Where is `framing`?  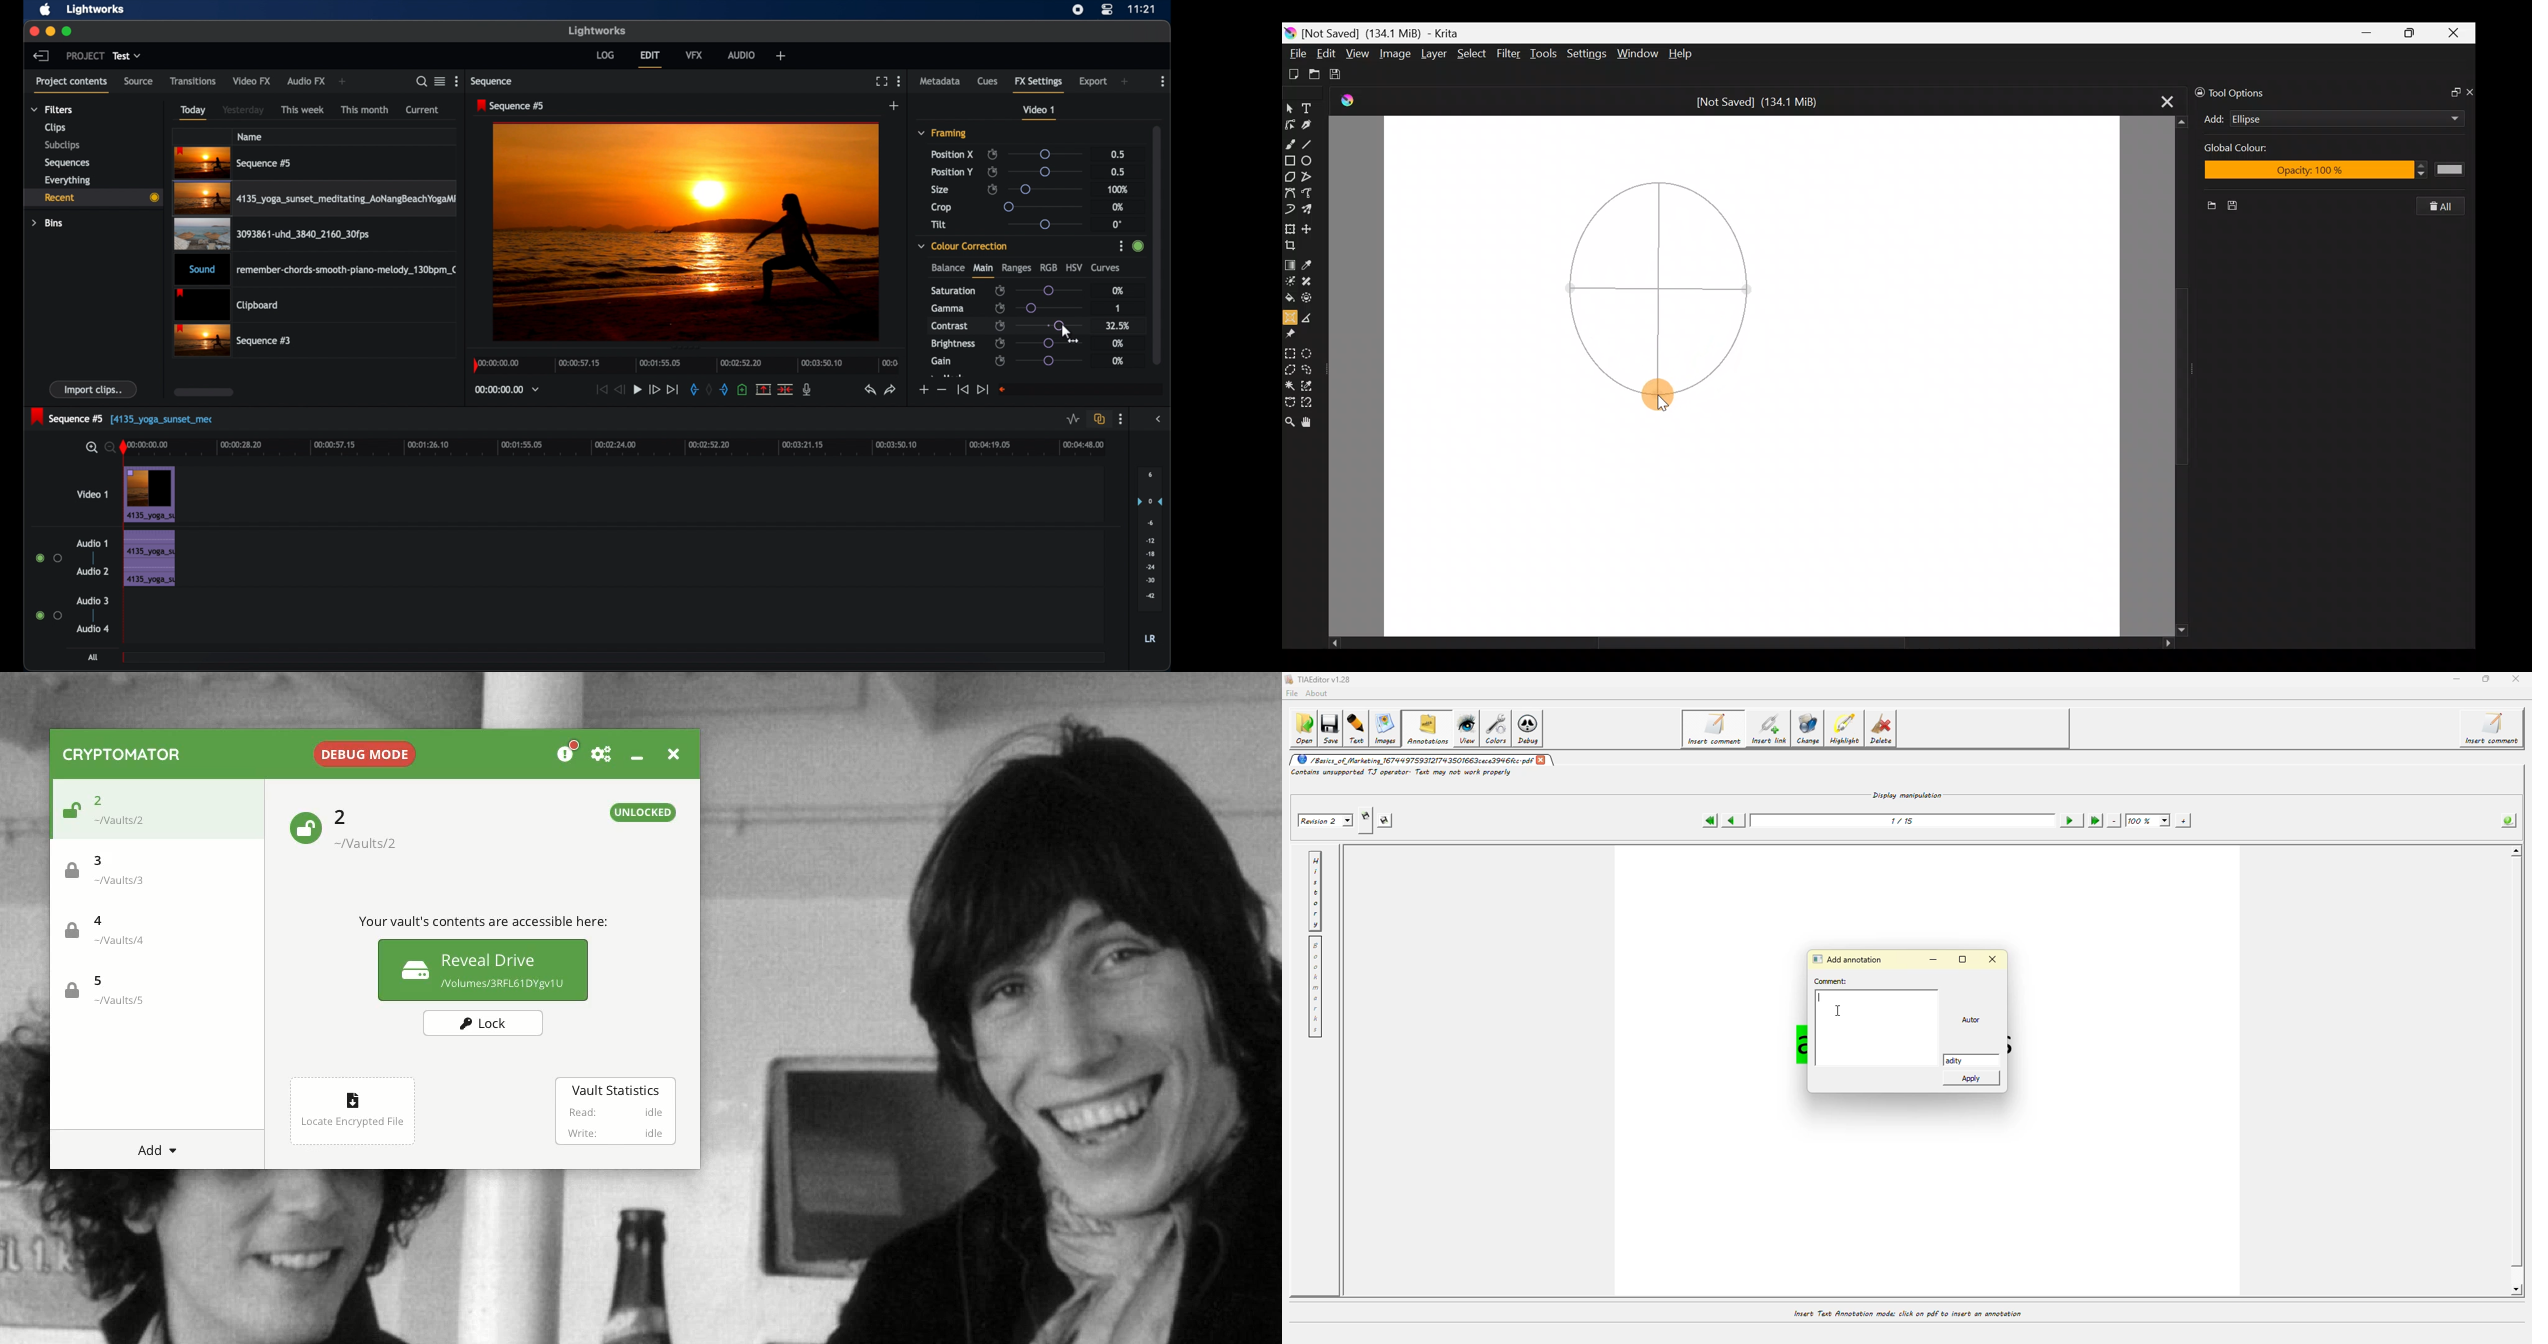 framing is located at coordinates (942, 133).